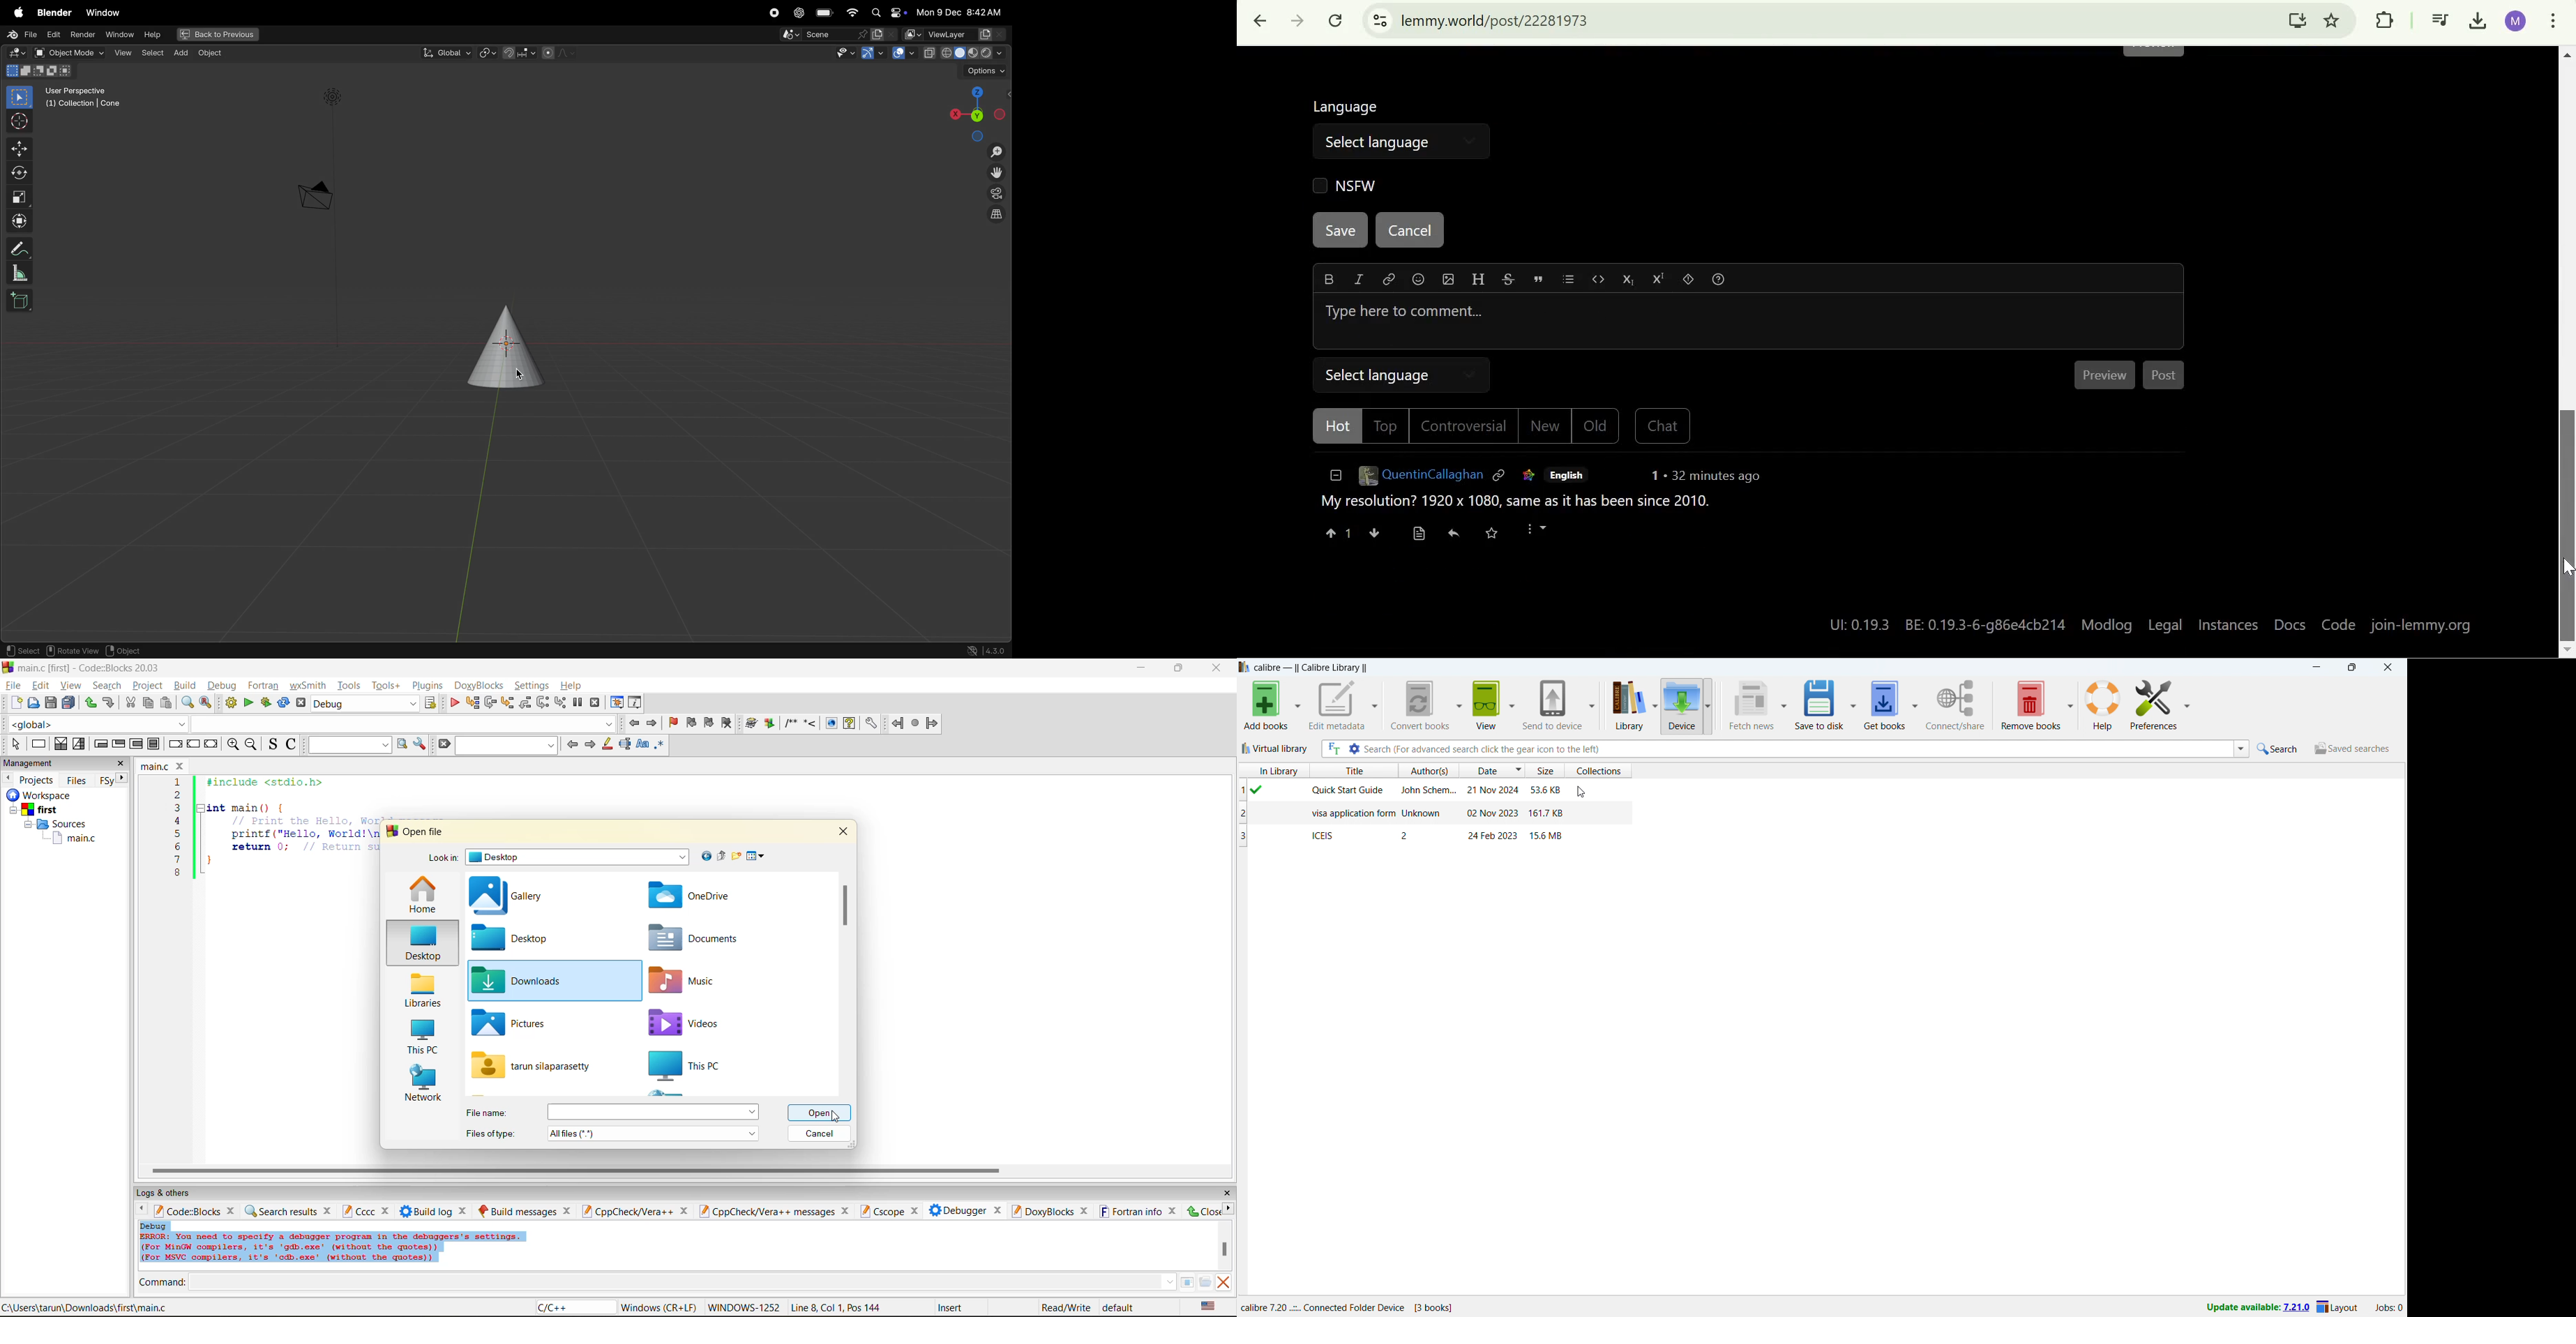 The width and height of the screenshot is (2576, 1344). Describe the element at coordinates (332, 1248) in the screenshot. I see `Error info` at that location.